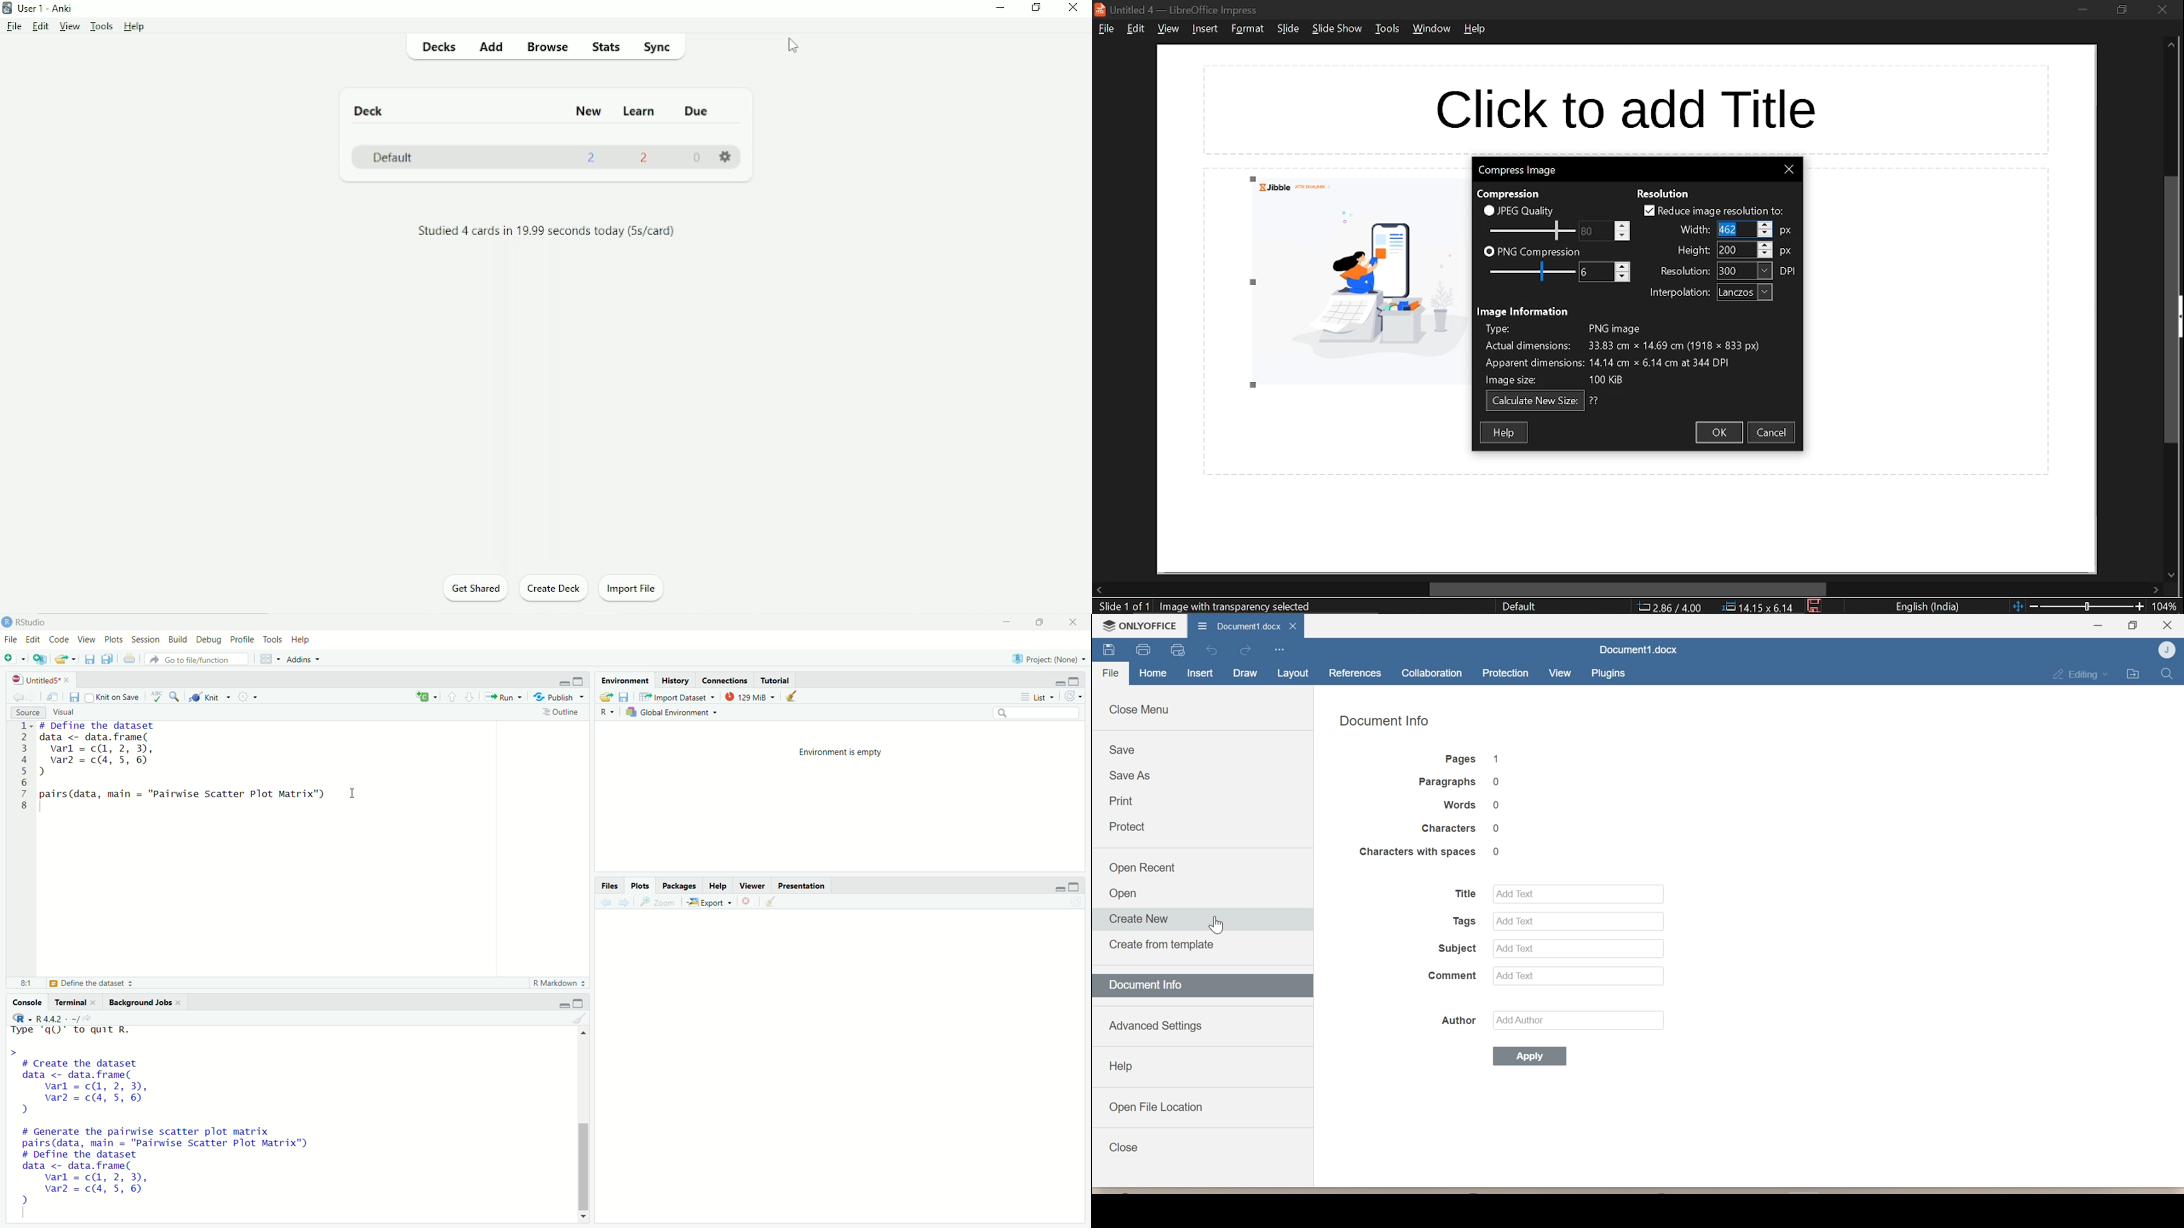  Describe the element at coordinates (587, 1018) in the screenshot. I see `Clear console (Ctrl +L)` at that location.